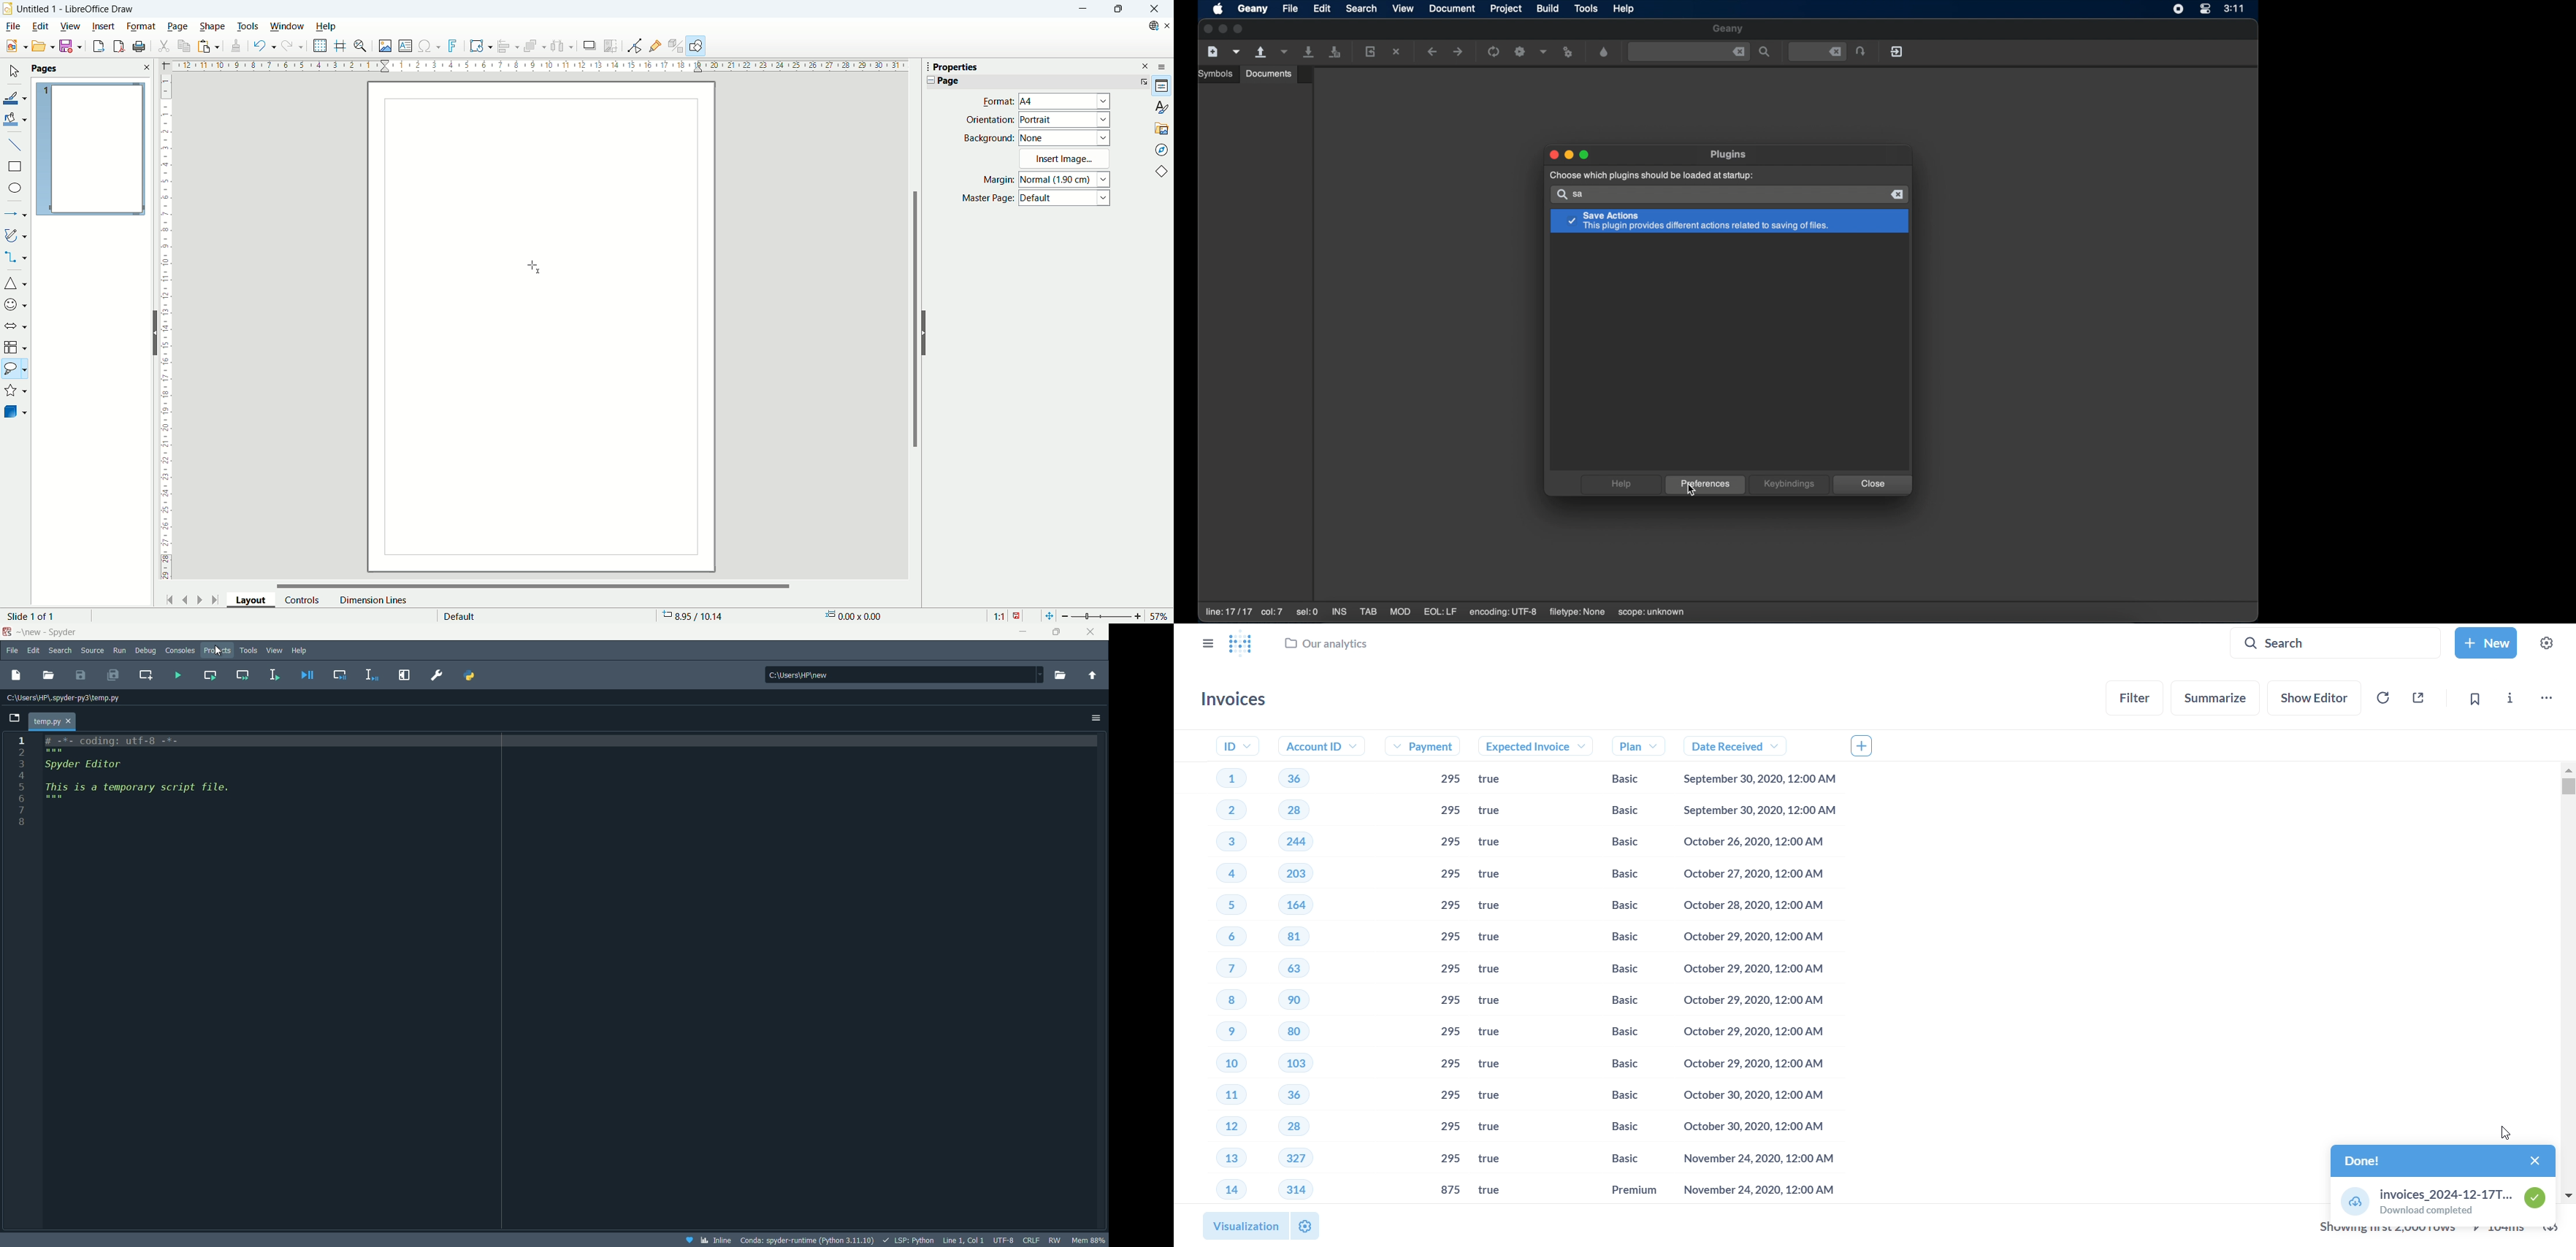 The image size is (2576, 1260). What do you see at coordinates (1497, 843) in the screenshot?
I see `true` at bounding box center [1497, 843].